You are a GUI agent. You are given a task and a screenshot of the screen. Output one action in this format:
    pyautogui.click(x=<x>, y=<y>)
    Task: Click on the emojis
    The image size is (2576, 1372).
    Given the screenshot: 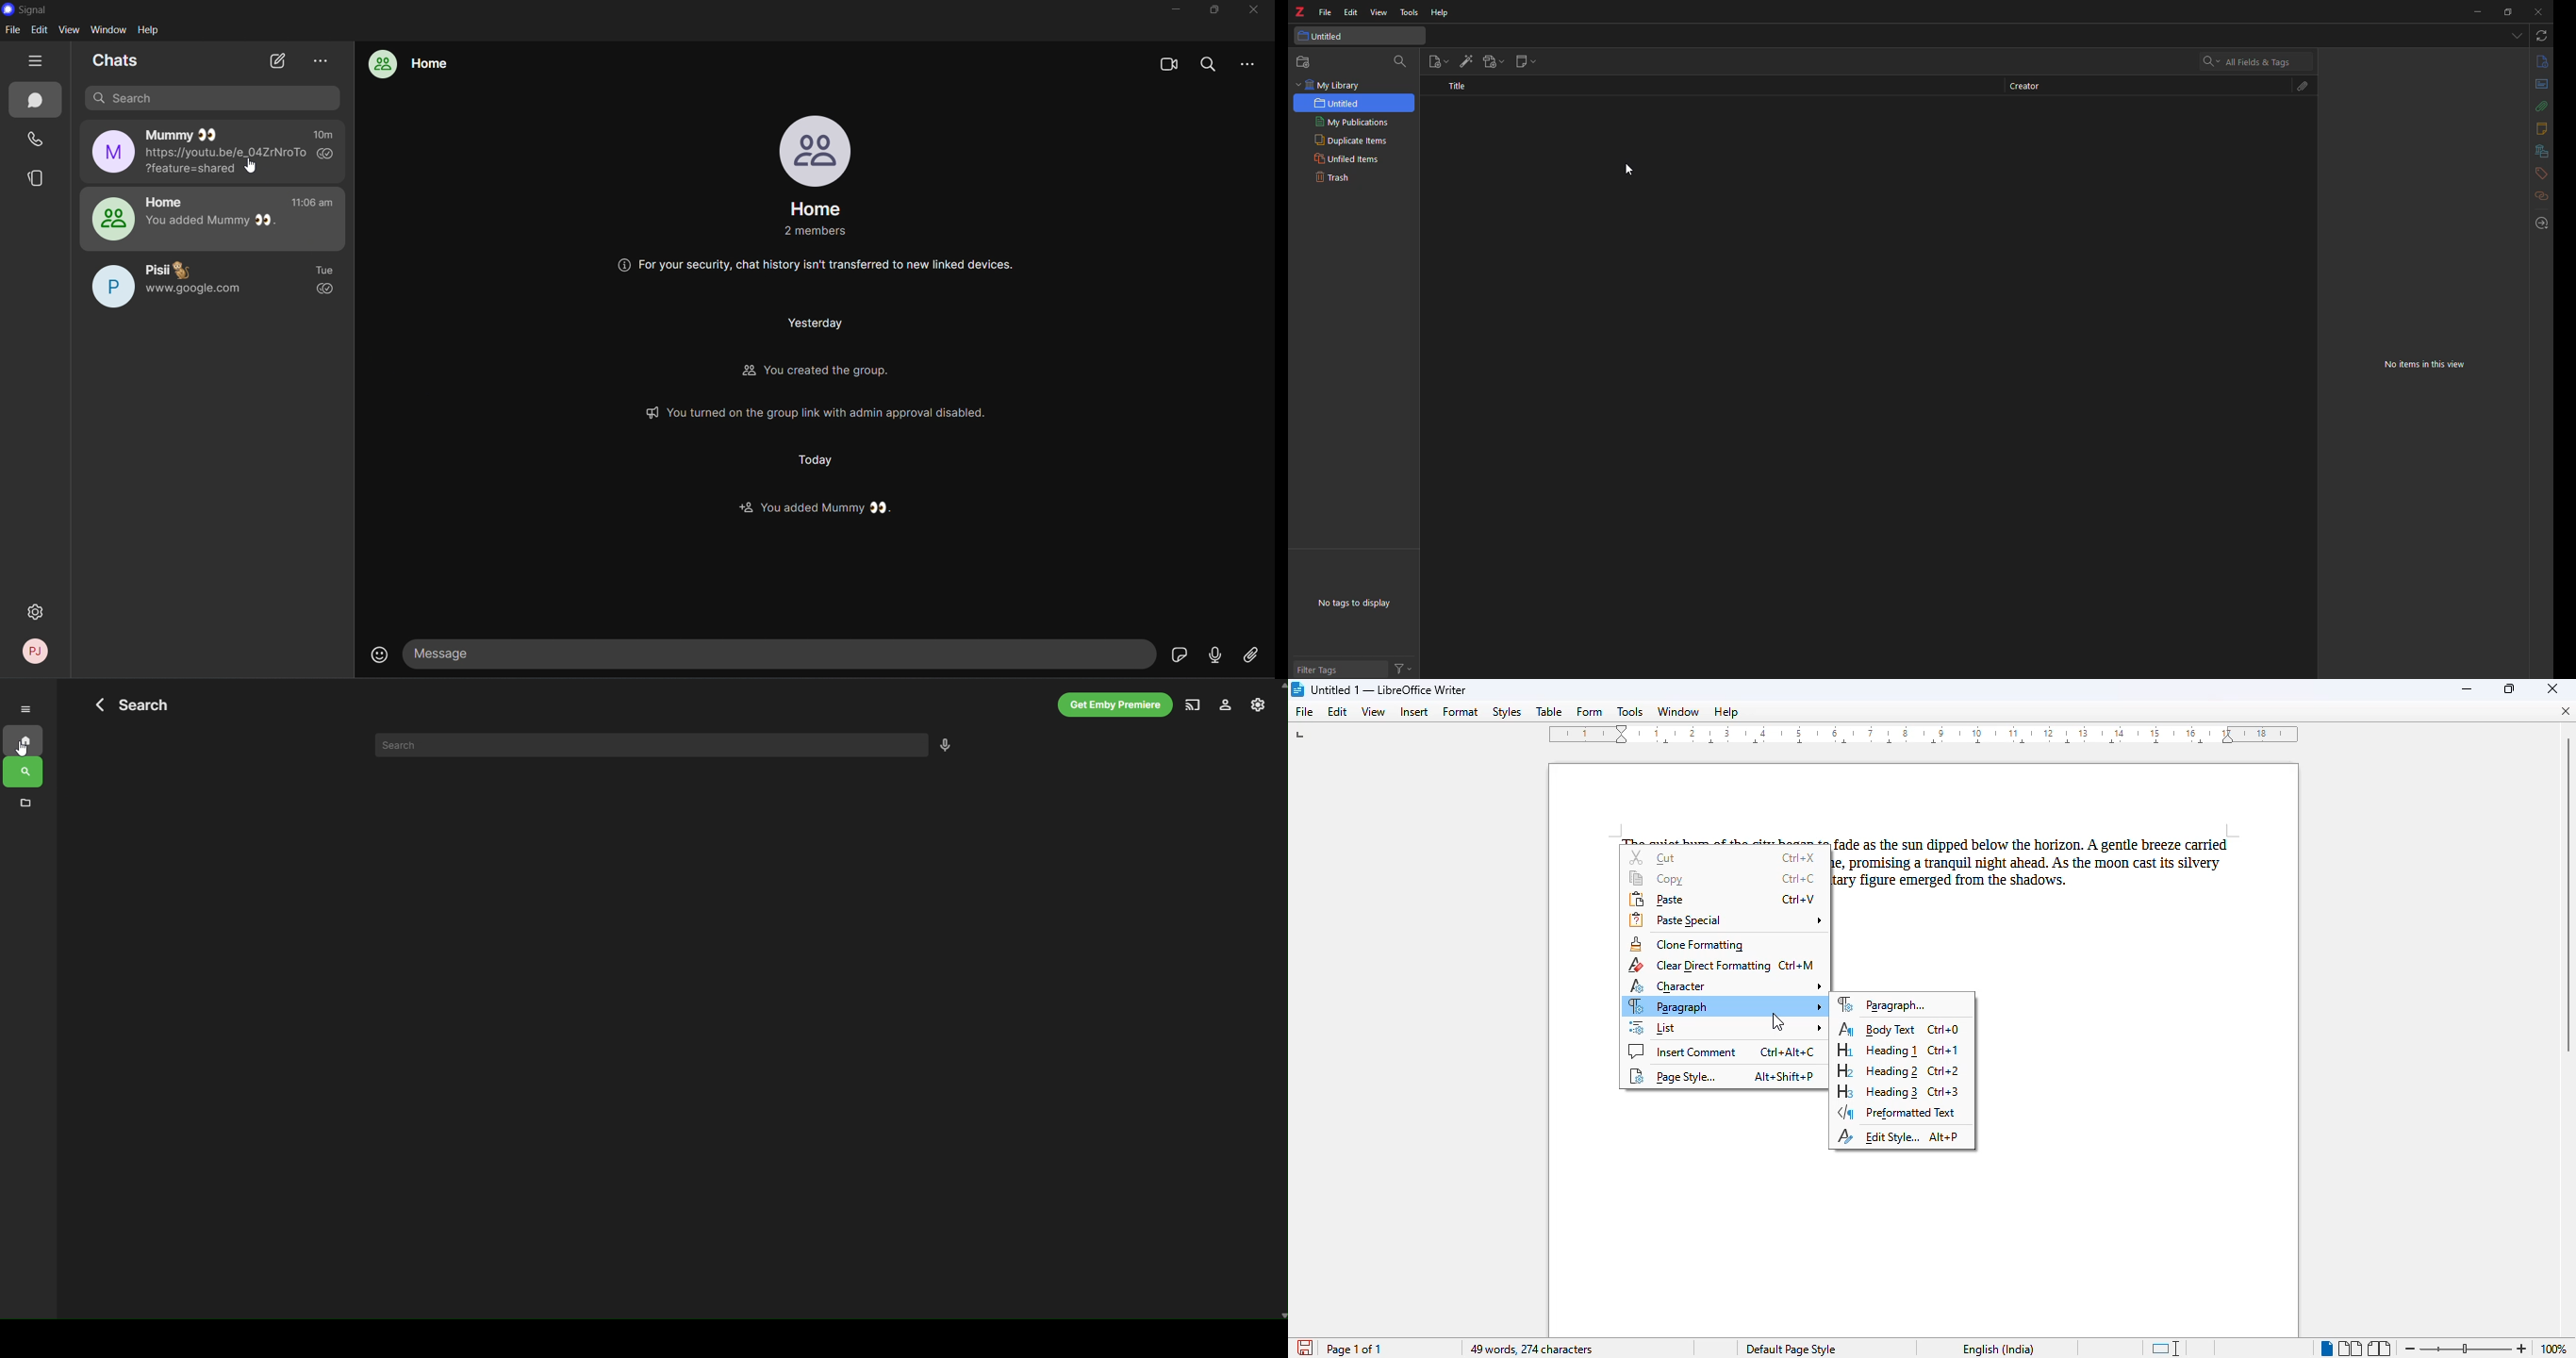 What is the action you would take?
    pyautogui.click(x=377, y=655)
    